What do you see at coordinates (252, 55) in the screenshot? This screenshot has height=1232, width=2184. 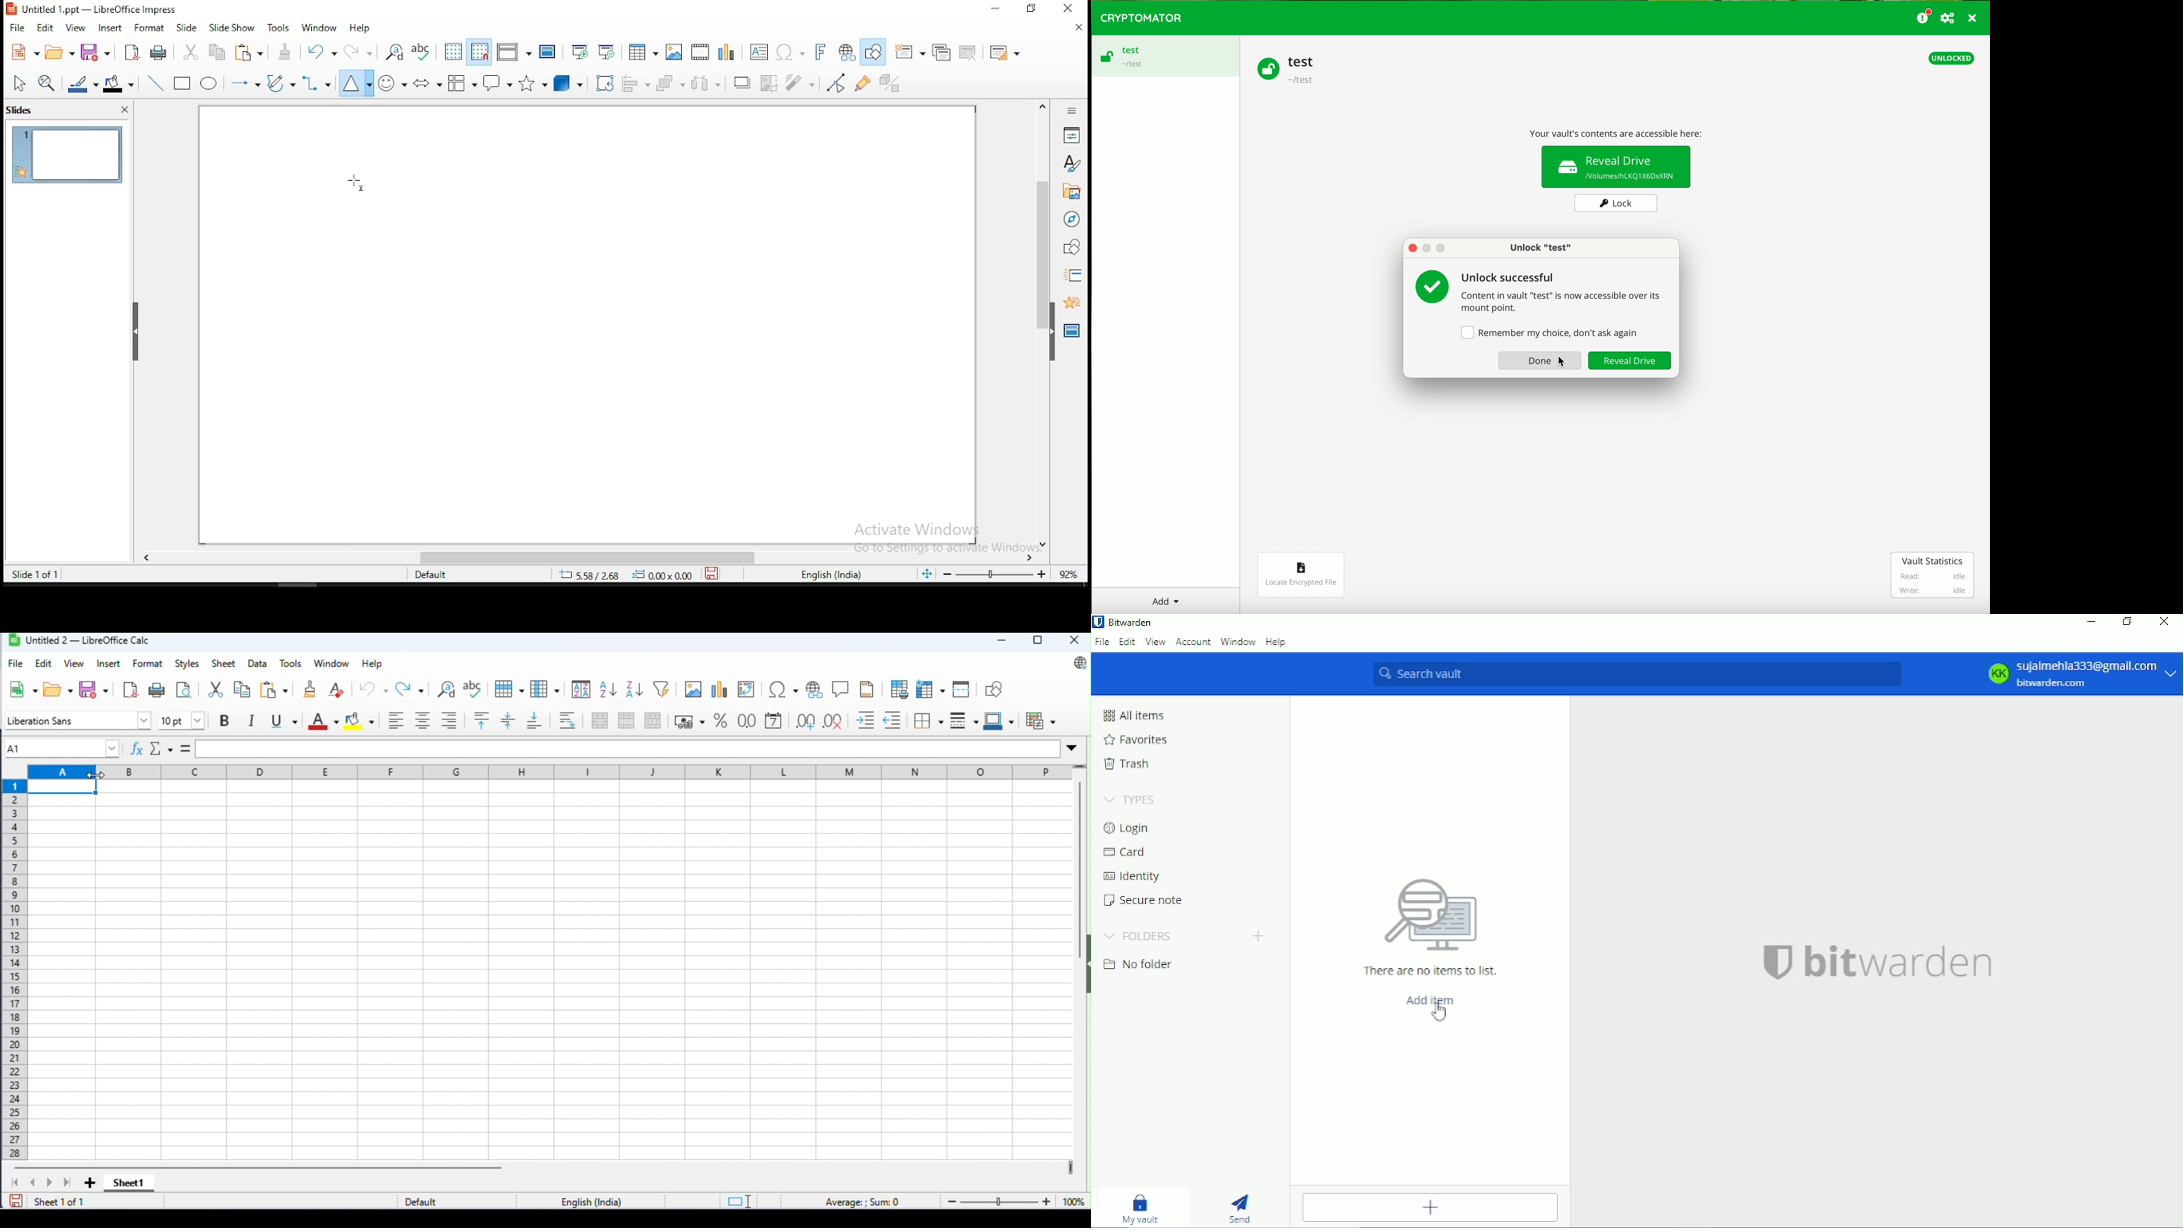 I see `paste` at bounding box center [252, 55].